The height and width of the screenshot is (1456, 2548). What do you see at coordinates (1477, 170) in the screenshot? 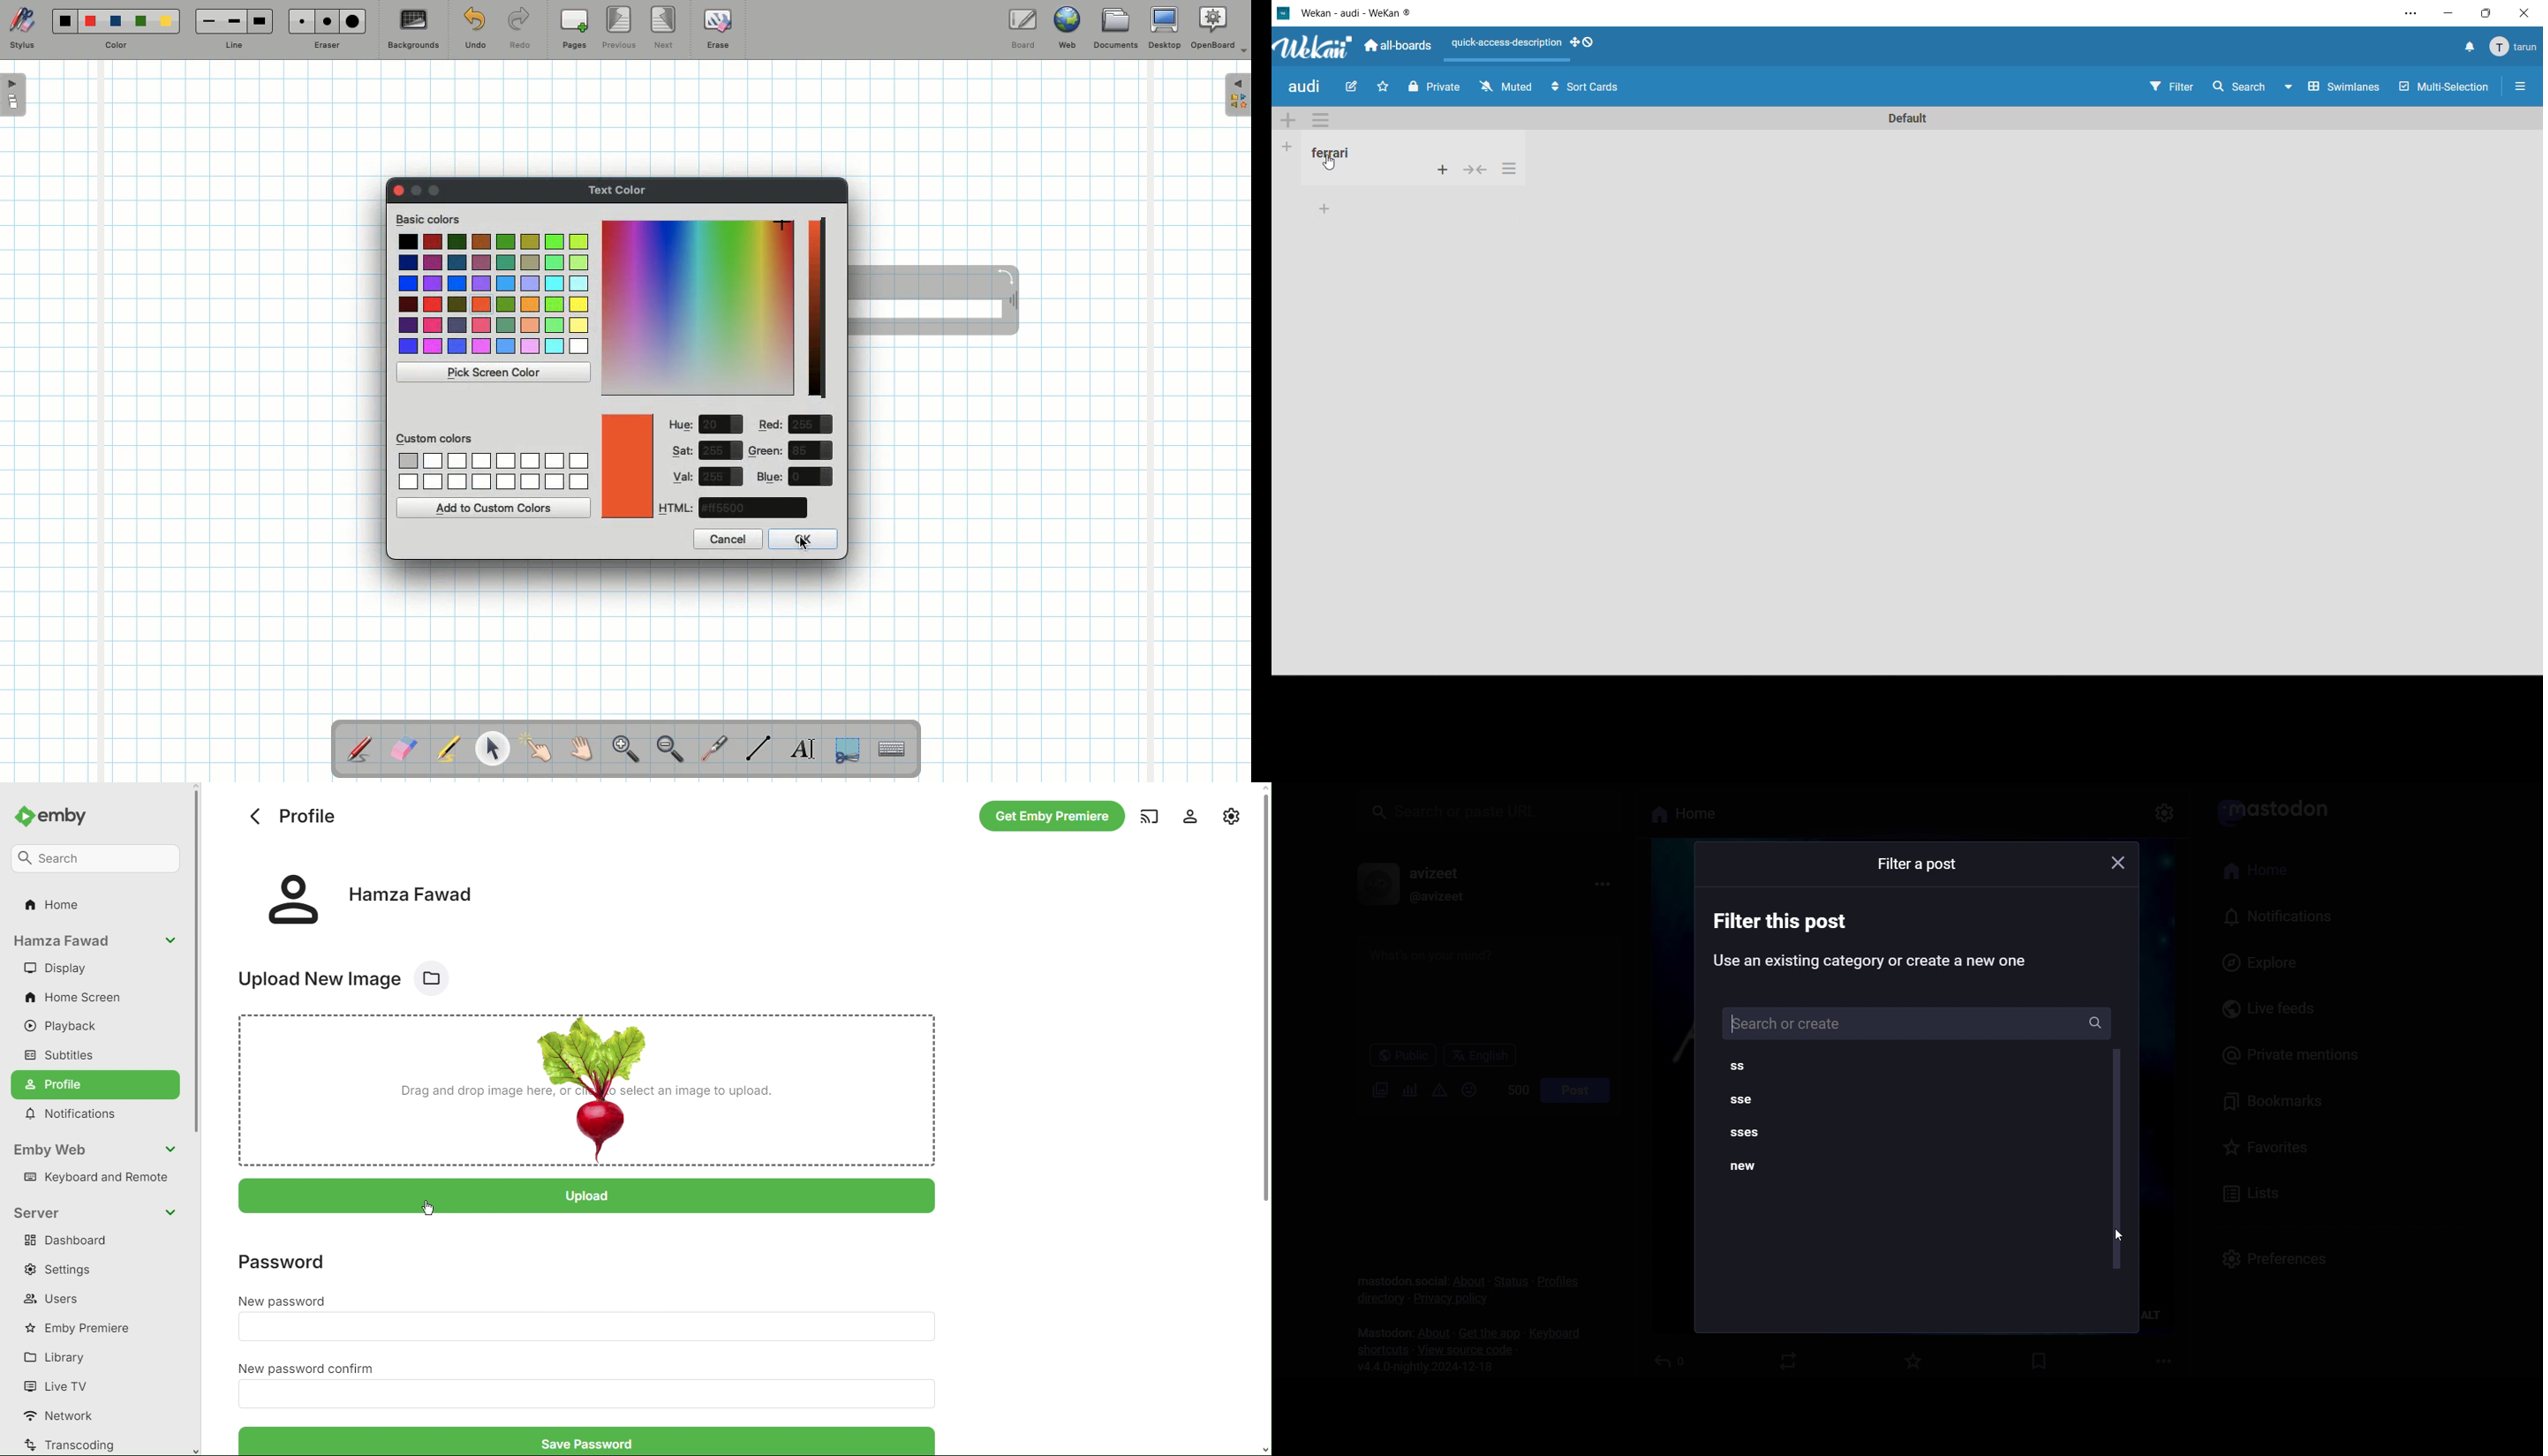
I see `collpase` at bounding box center [1477, 170].